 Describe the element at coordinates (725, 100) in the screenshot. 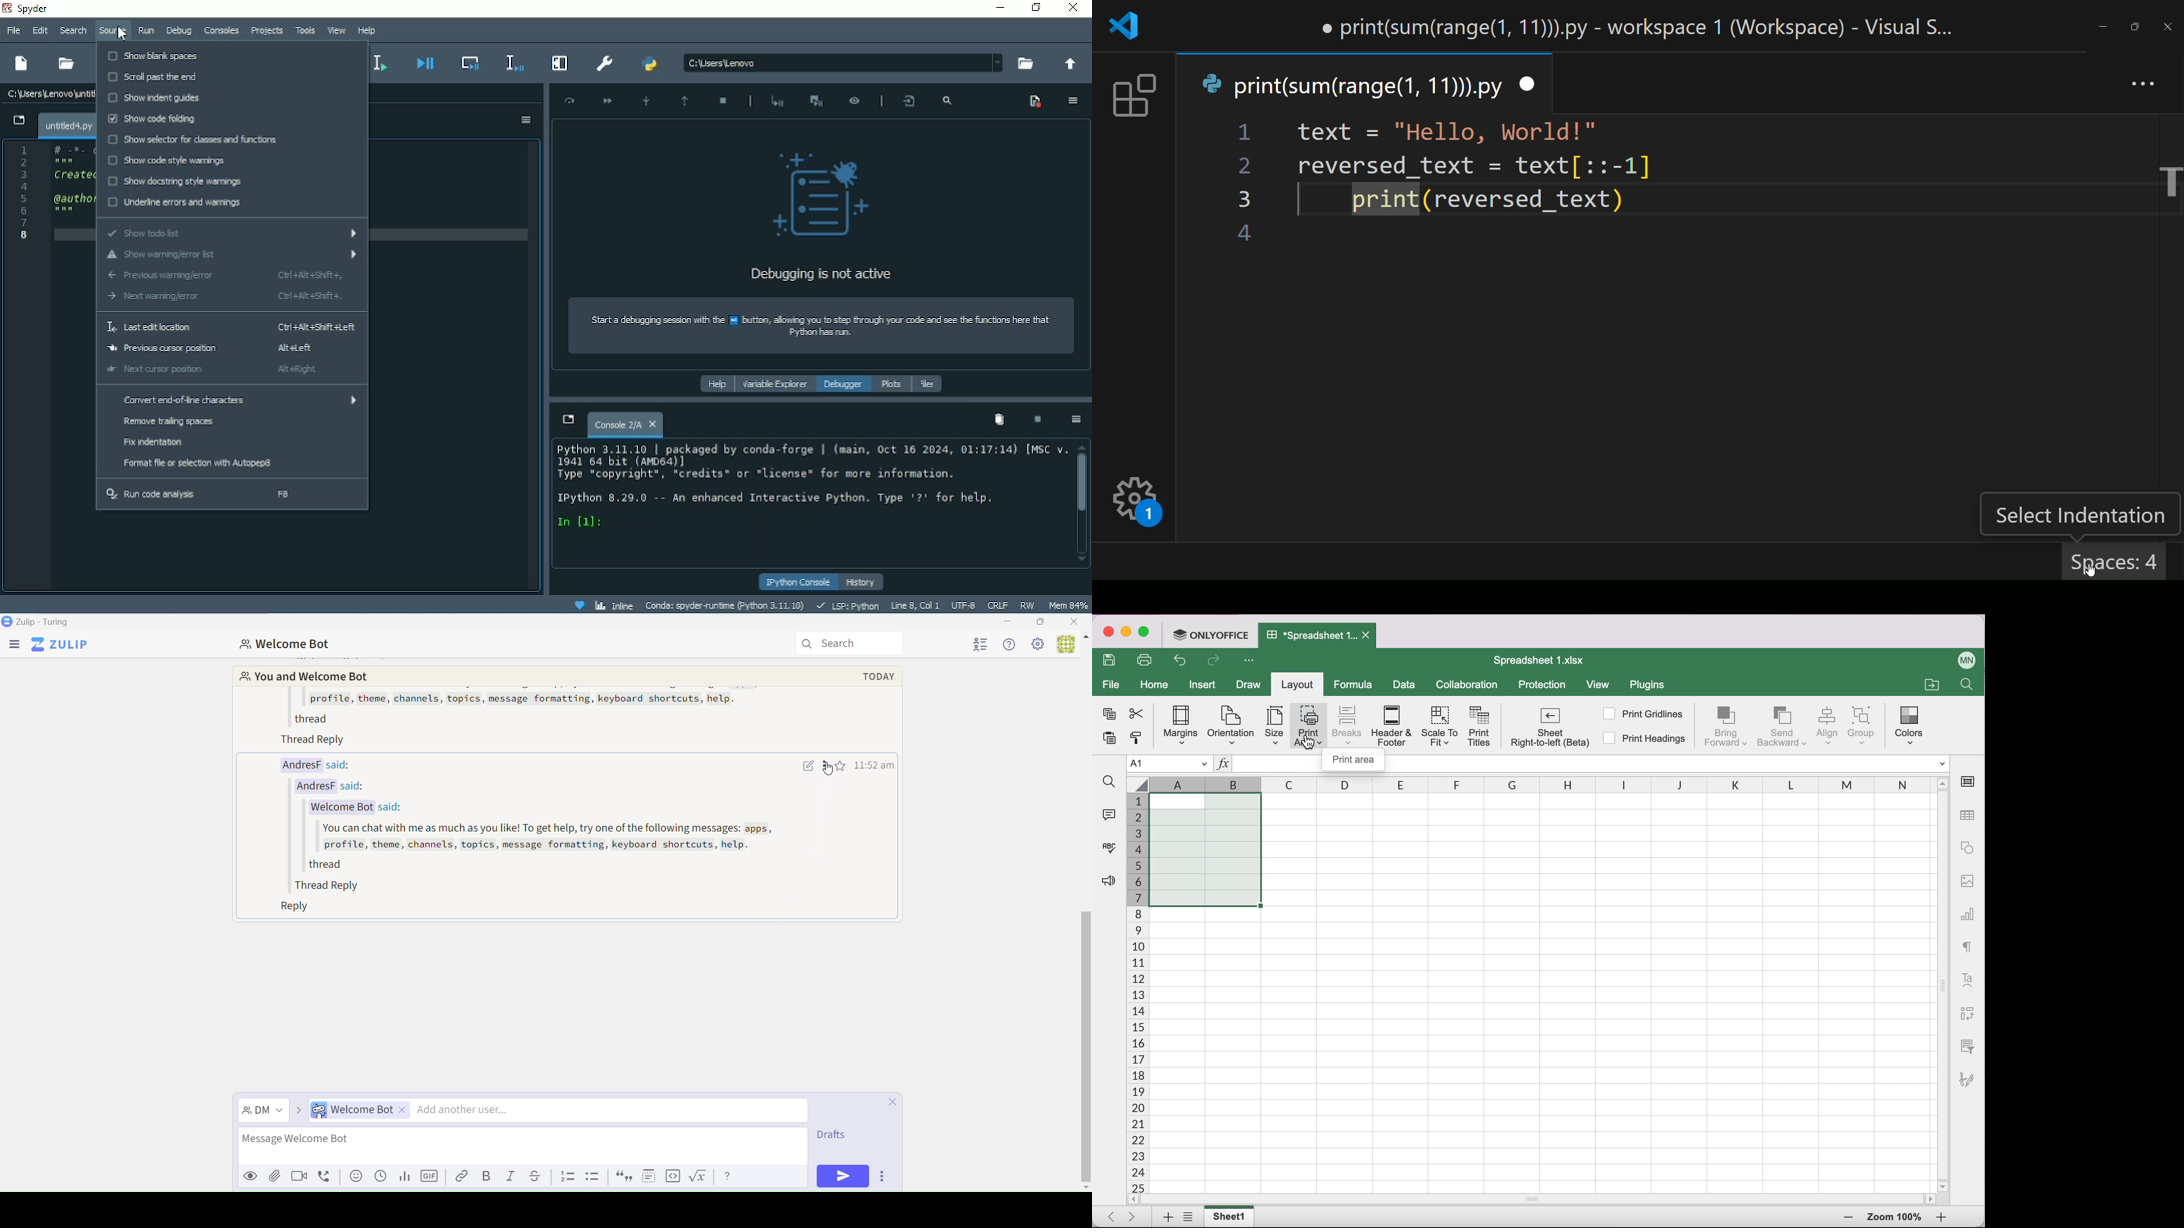

I see `Stop debbuging` at that location.